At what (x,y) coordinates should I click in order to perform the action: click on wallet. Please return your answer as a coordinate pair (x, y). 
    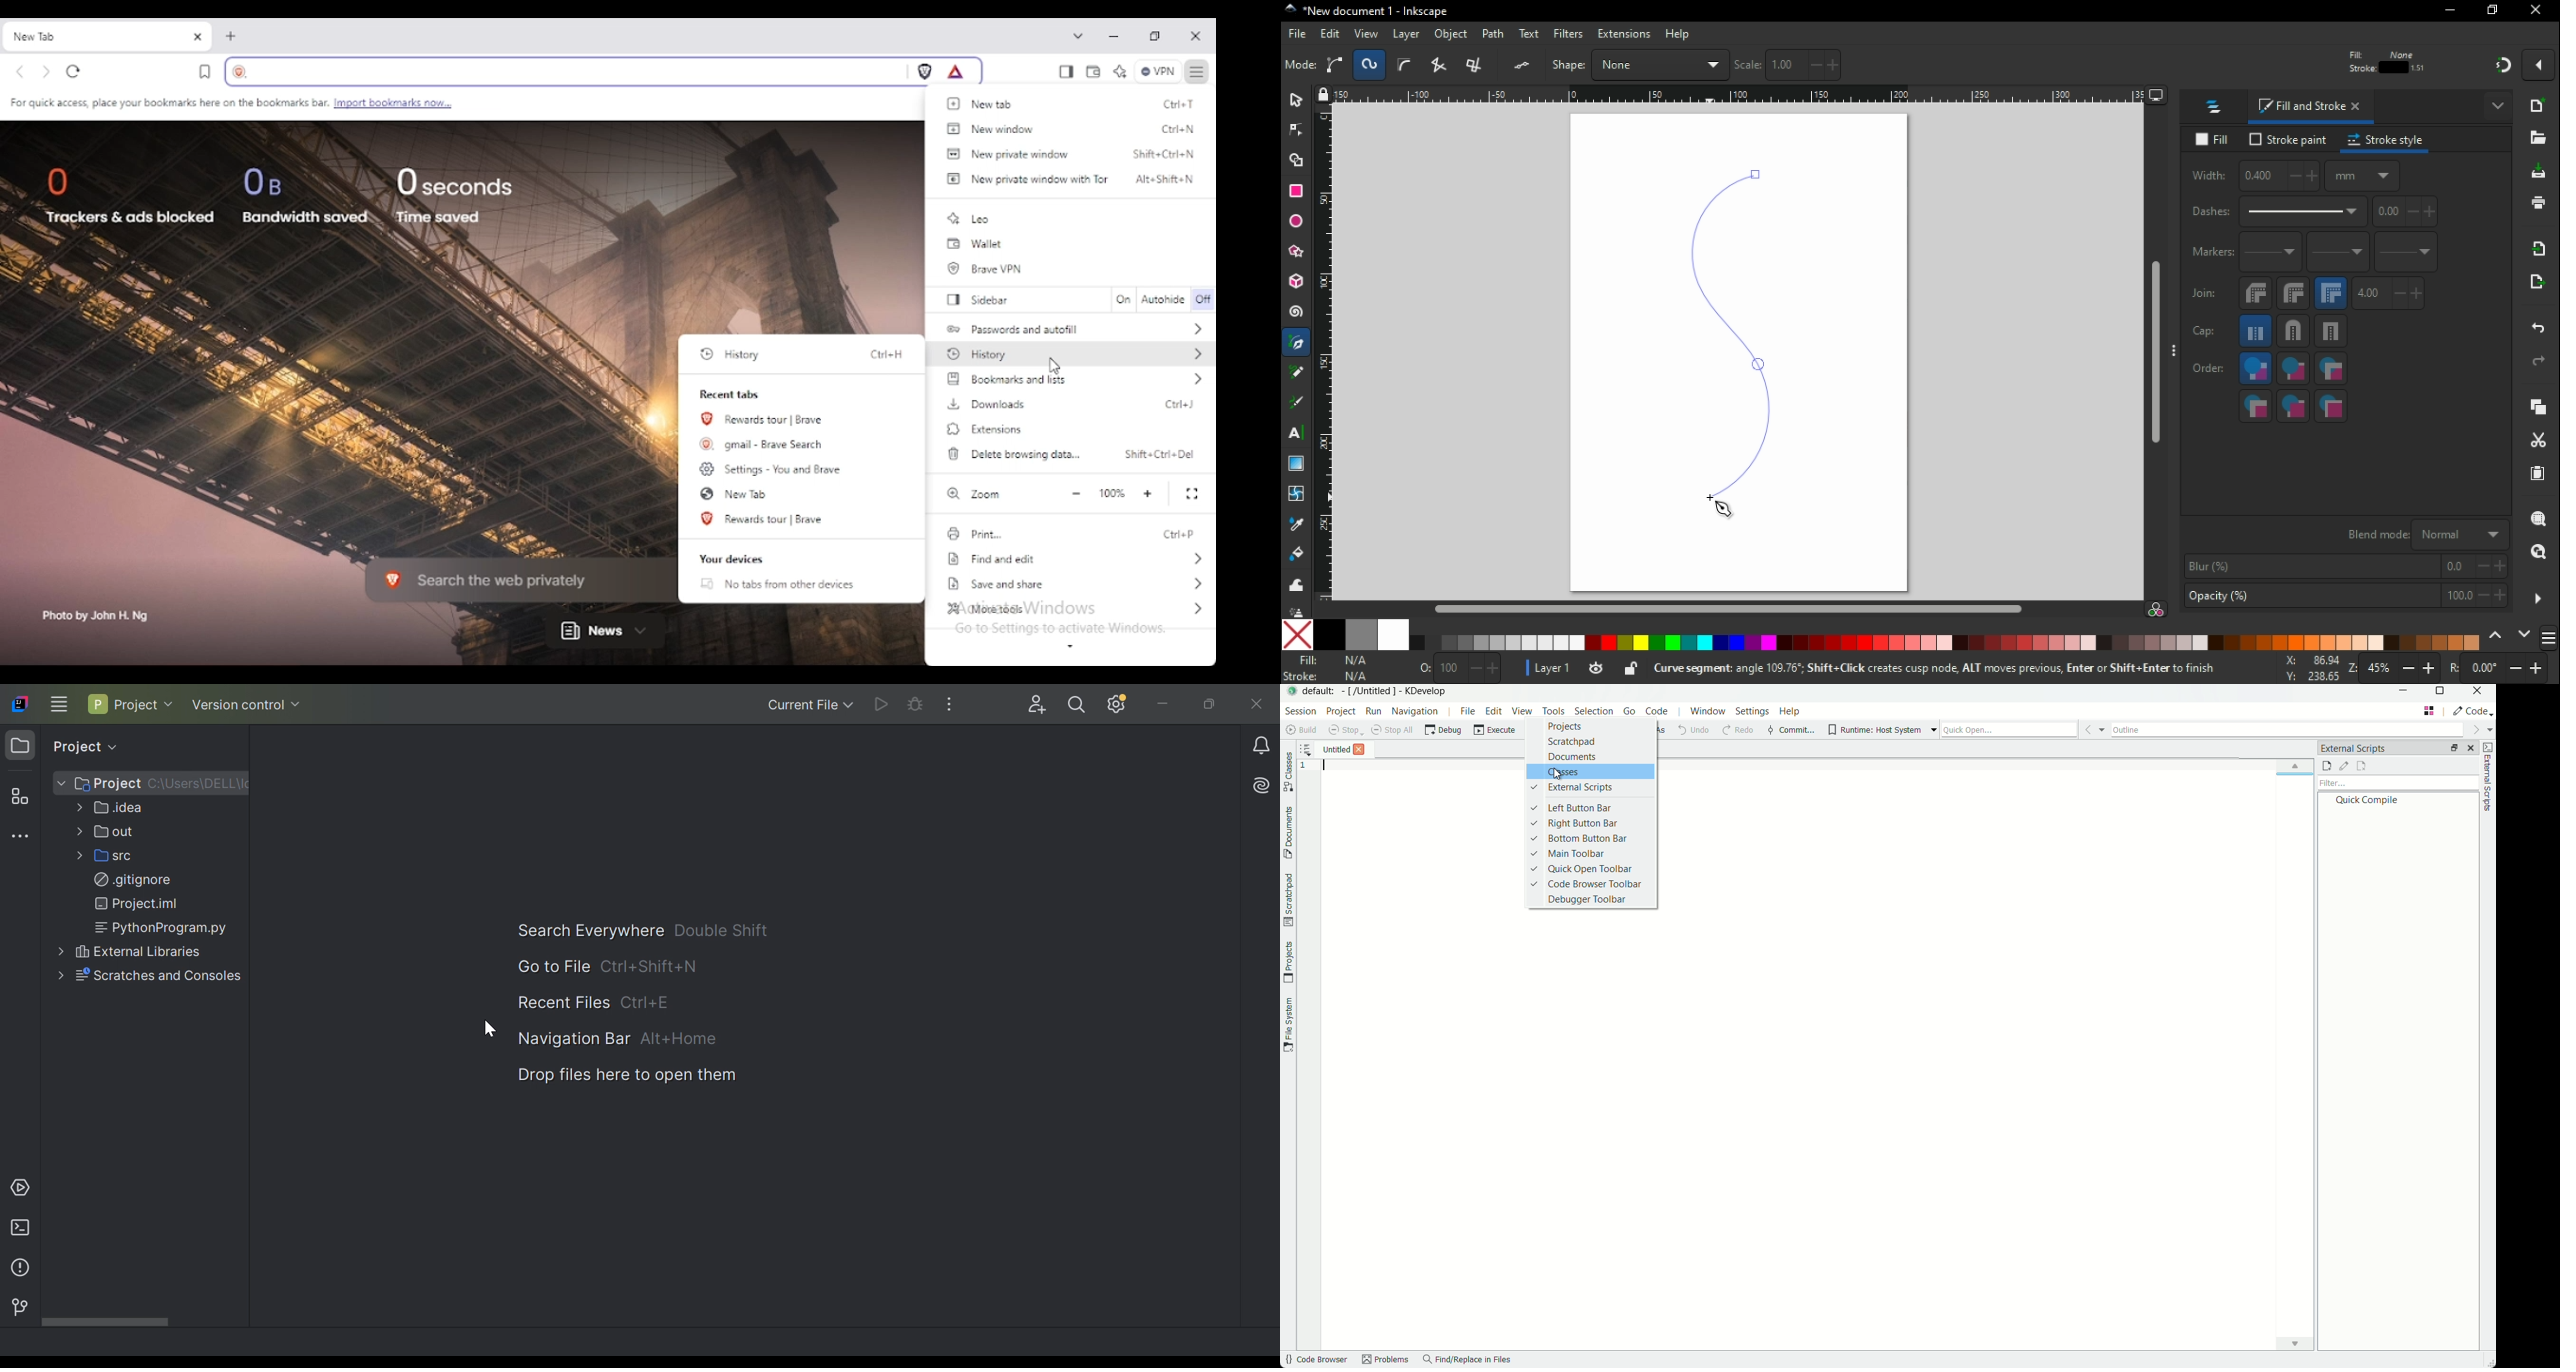
    Looking at the image, I should click on (975, 244).